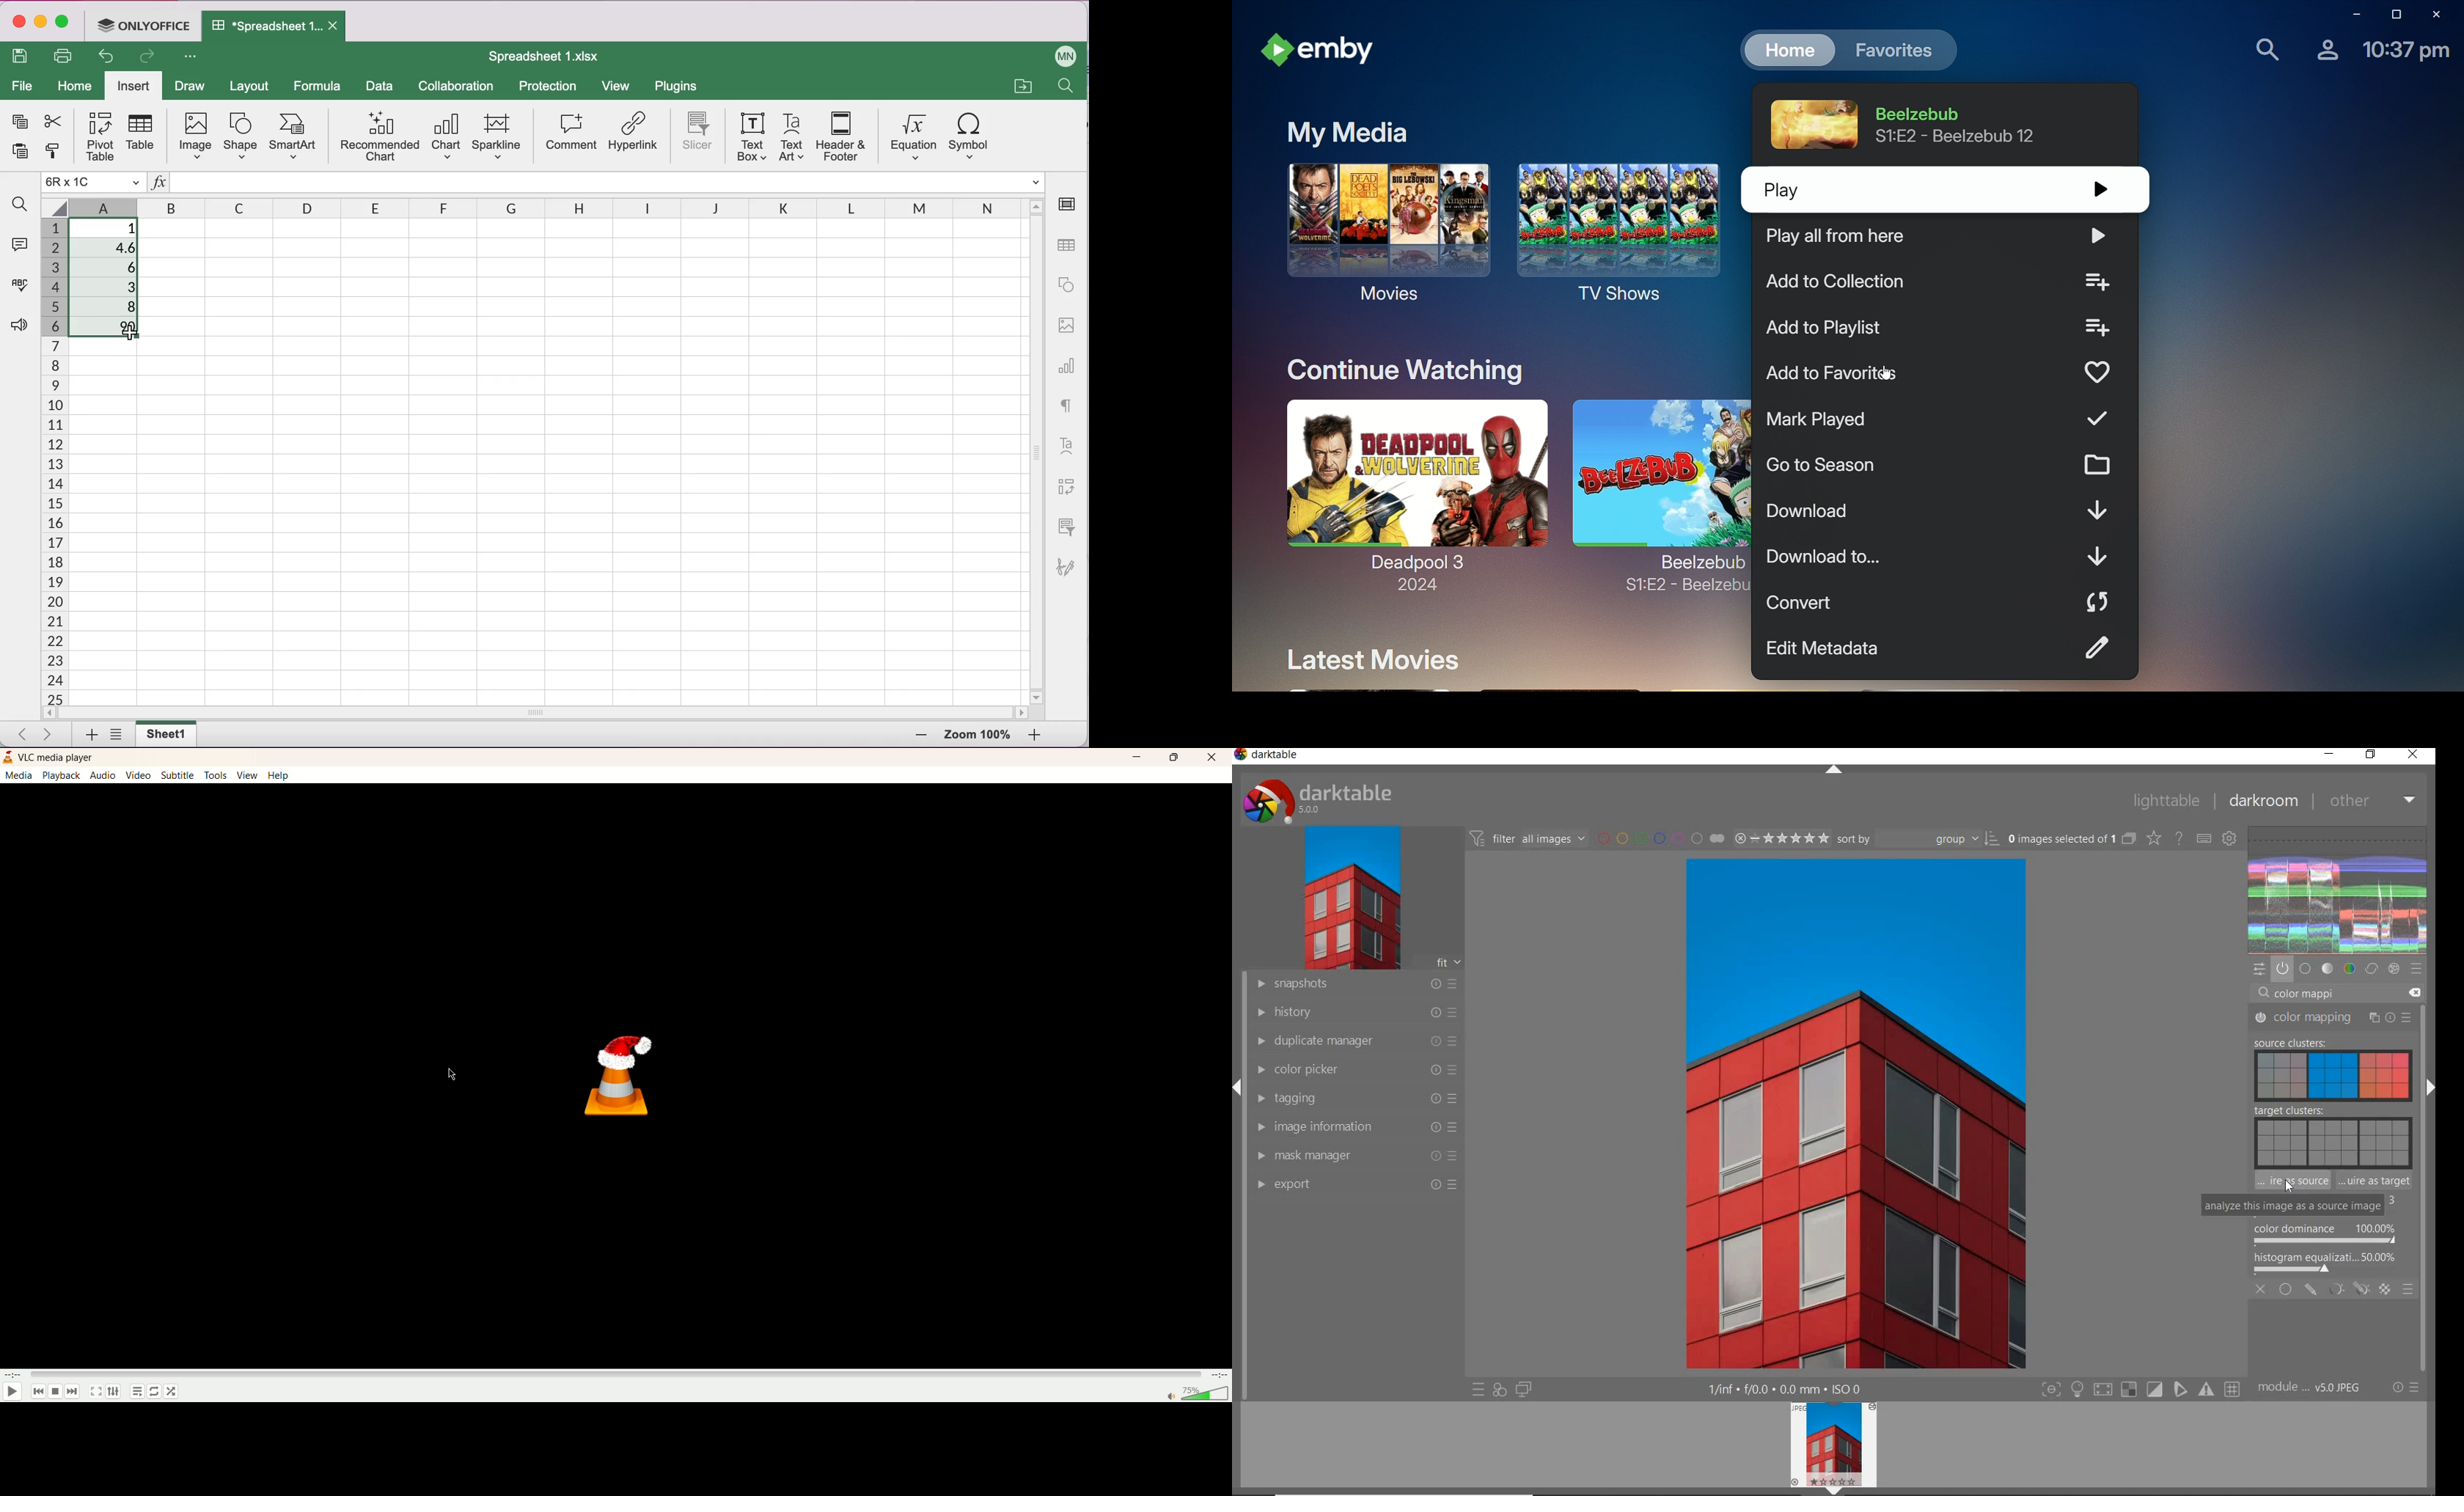 The width and height of the screenshot is (2464, 1512). Describe the element at coordinates (214, 775) in the screenshot. I see `tools` at that location.